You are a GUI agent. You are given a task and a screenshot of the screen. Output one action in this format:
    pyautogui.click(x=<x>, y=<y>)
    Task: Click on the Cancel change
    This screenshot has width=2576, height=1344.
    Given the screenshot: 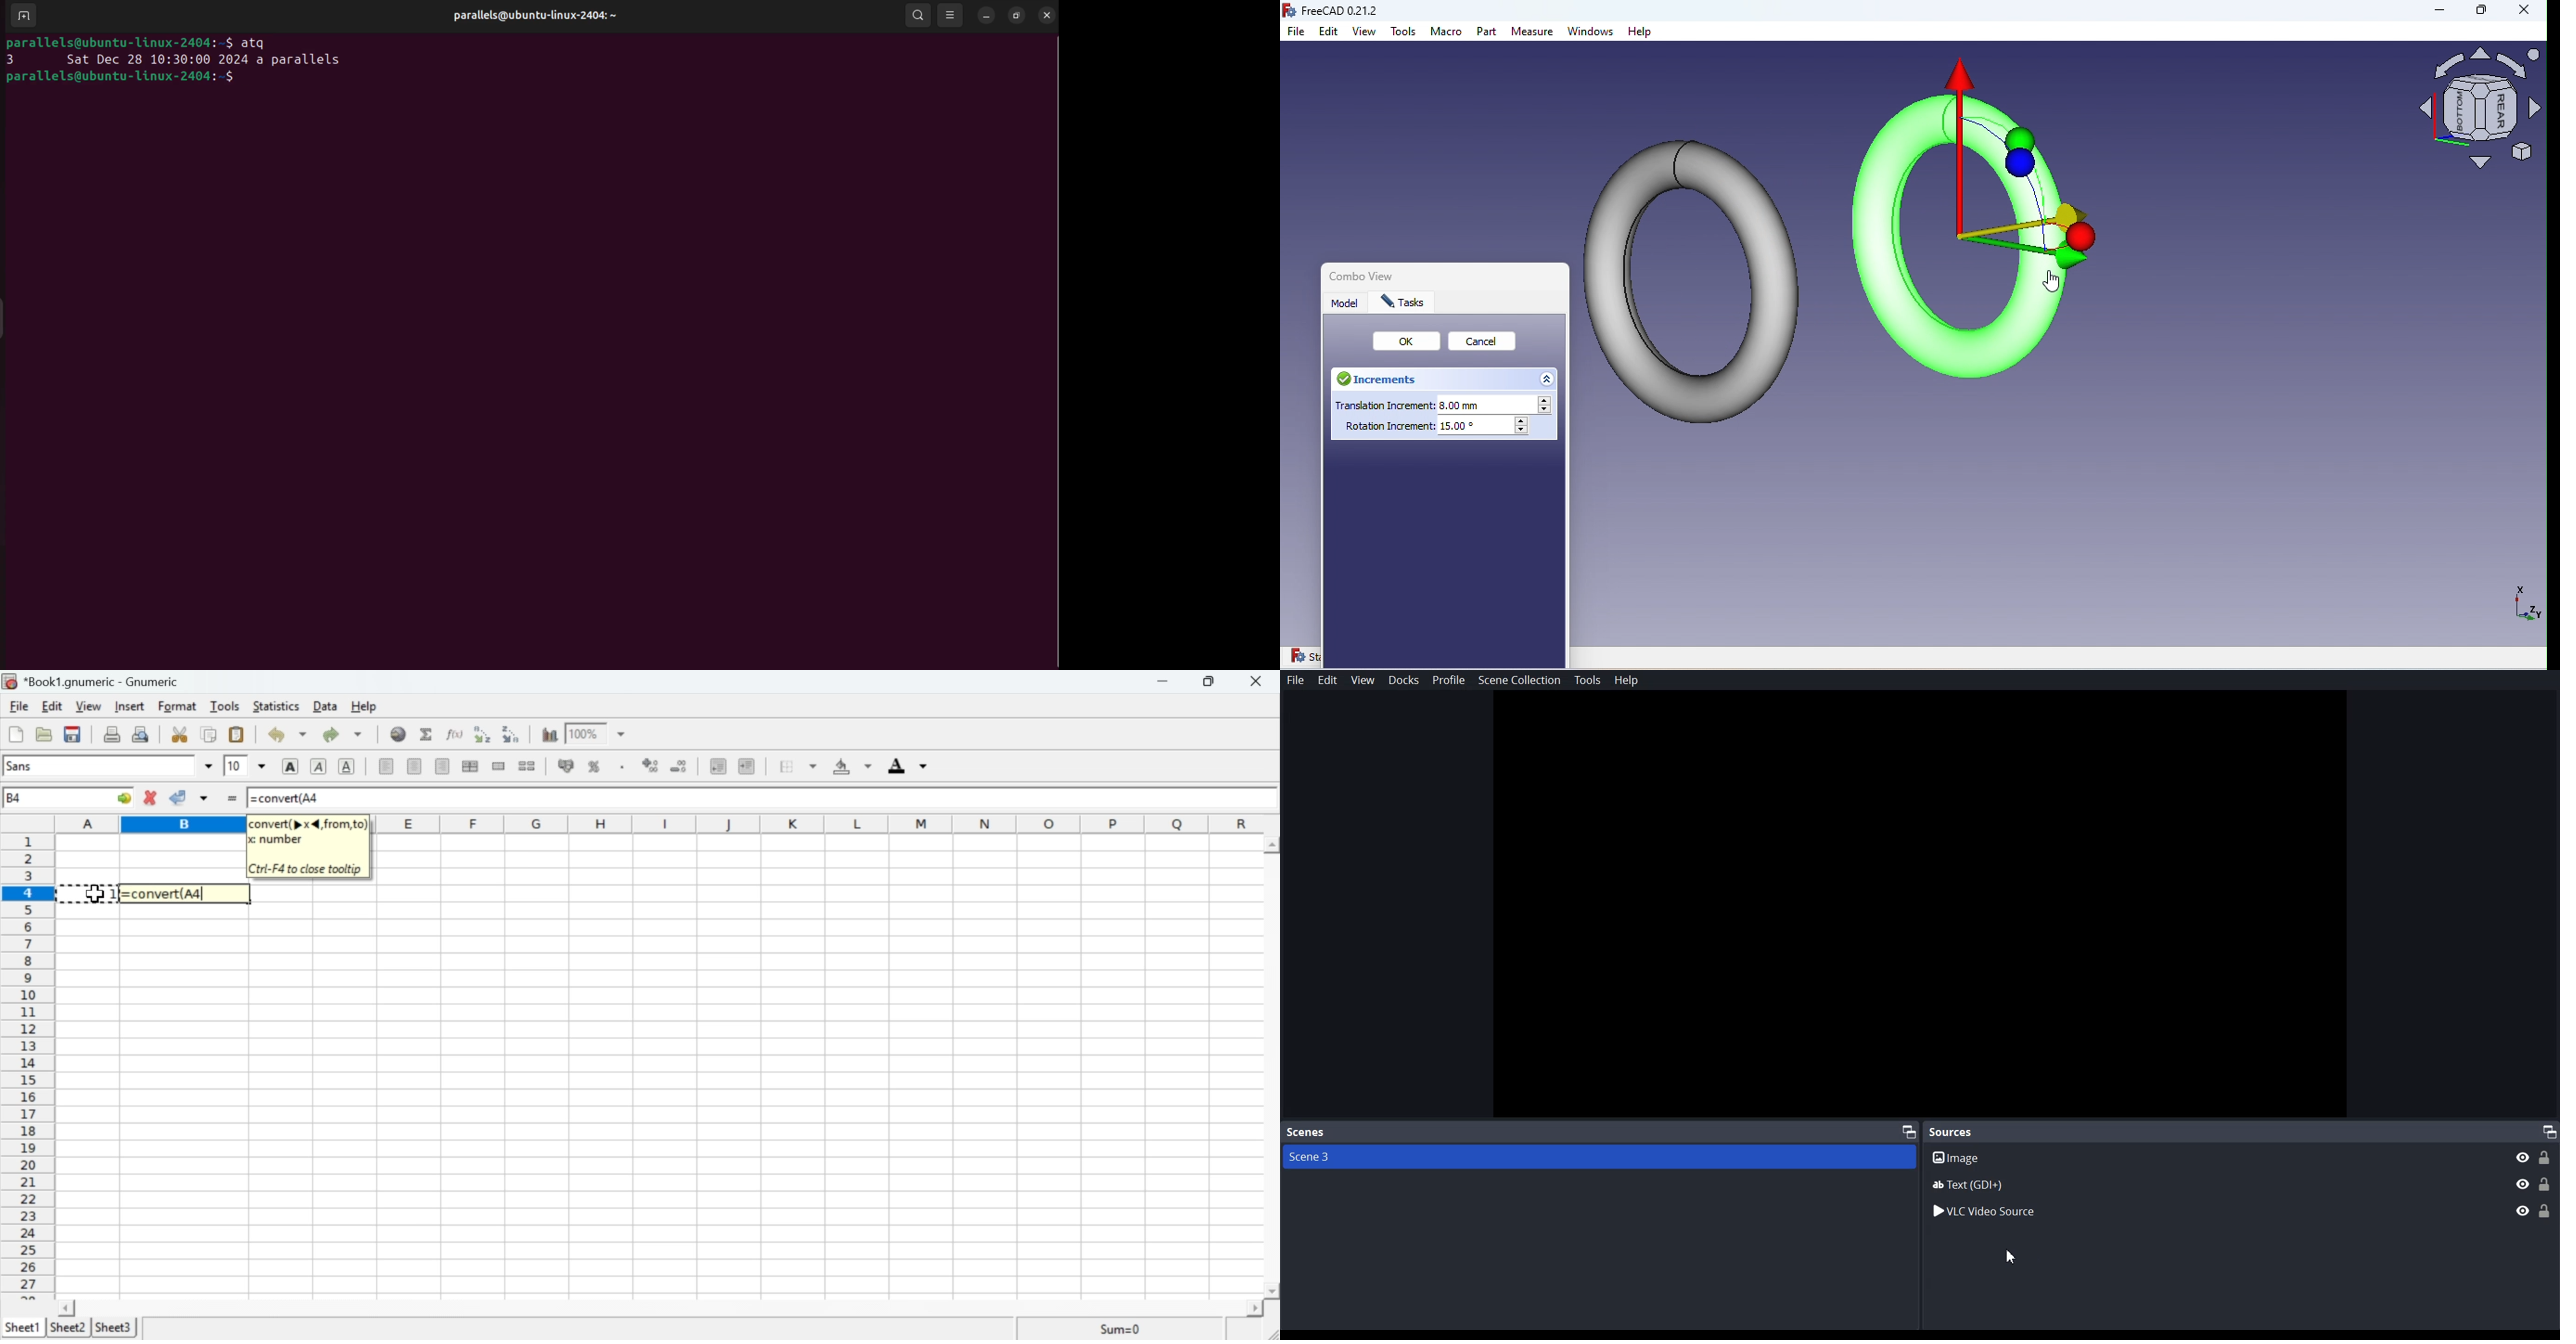 What is the action you would take?
    pyautogui.click(x=148, y=799)
    